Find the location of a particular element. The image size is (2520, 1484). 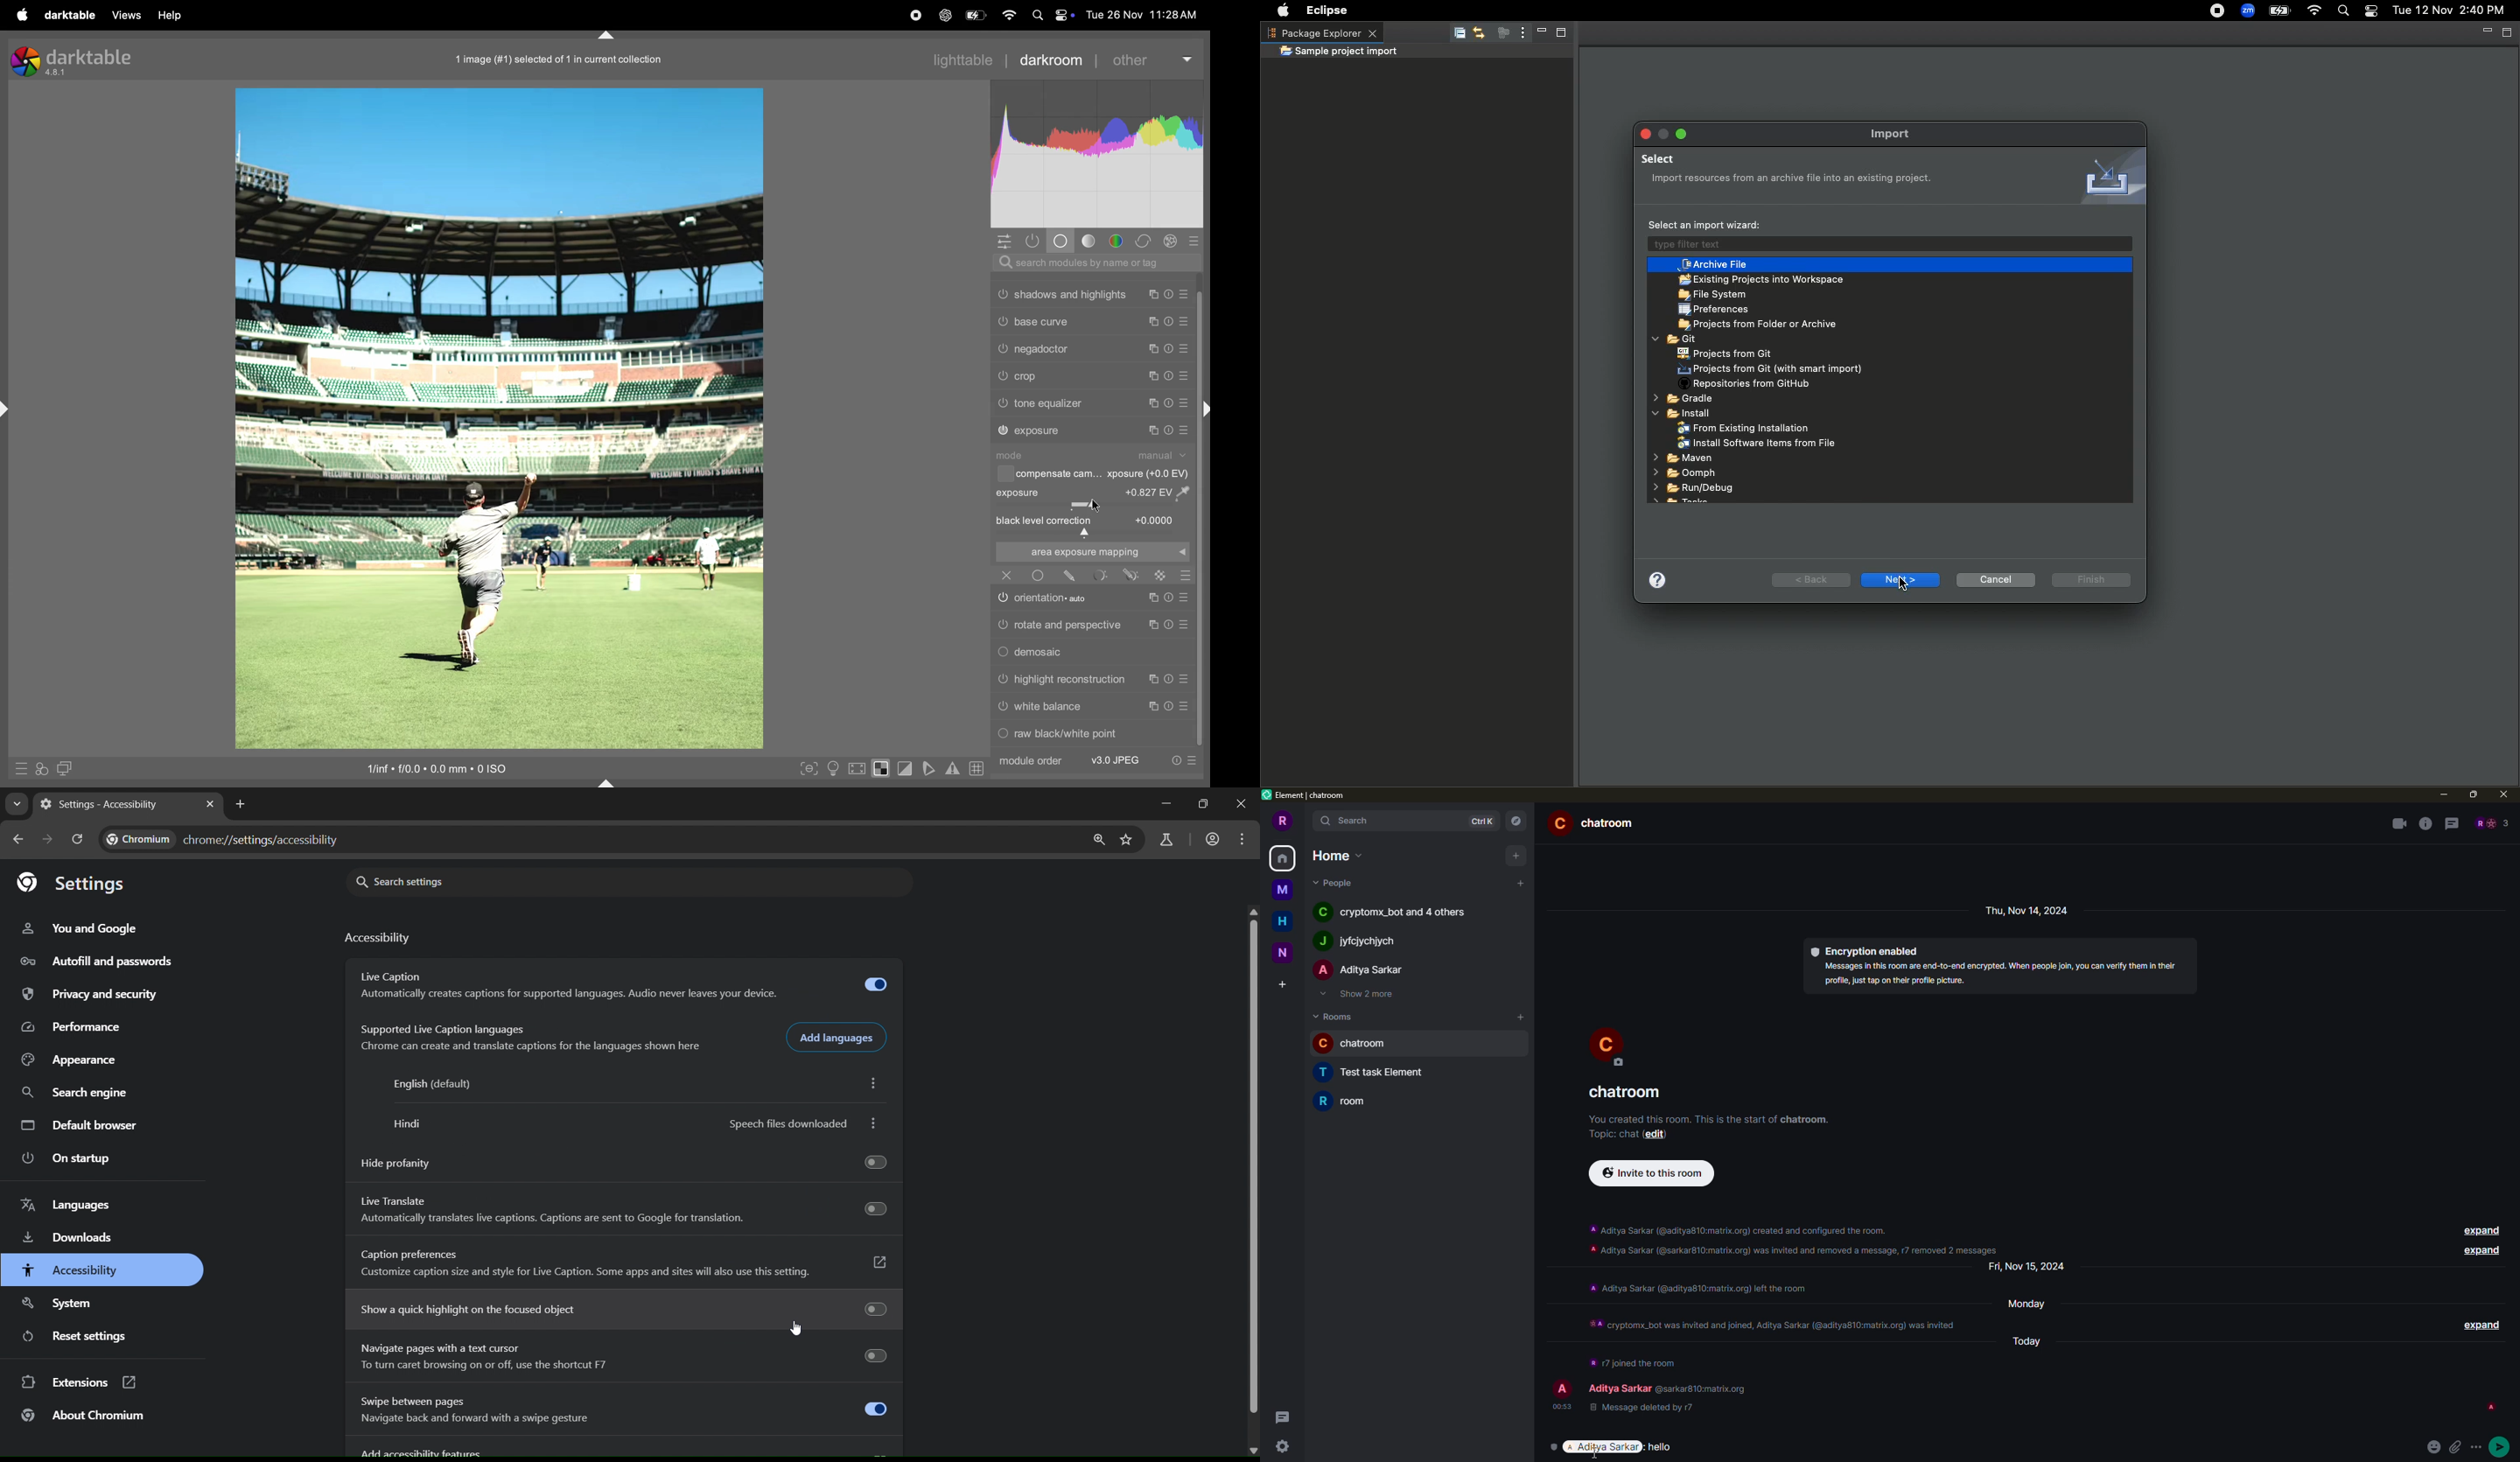

Finish is located at coordinates (2092, 579).